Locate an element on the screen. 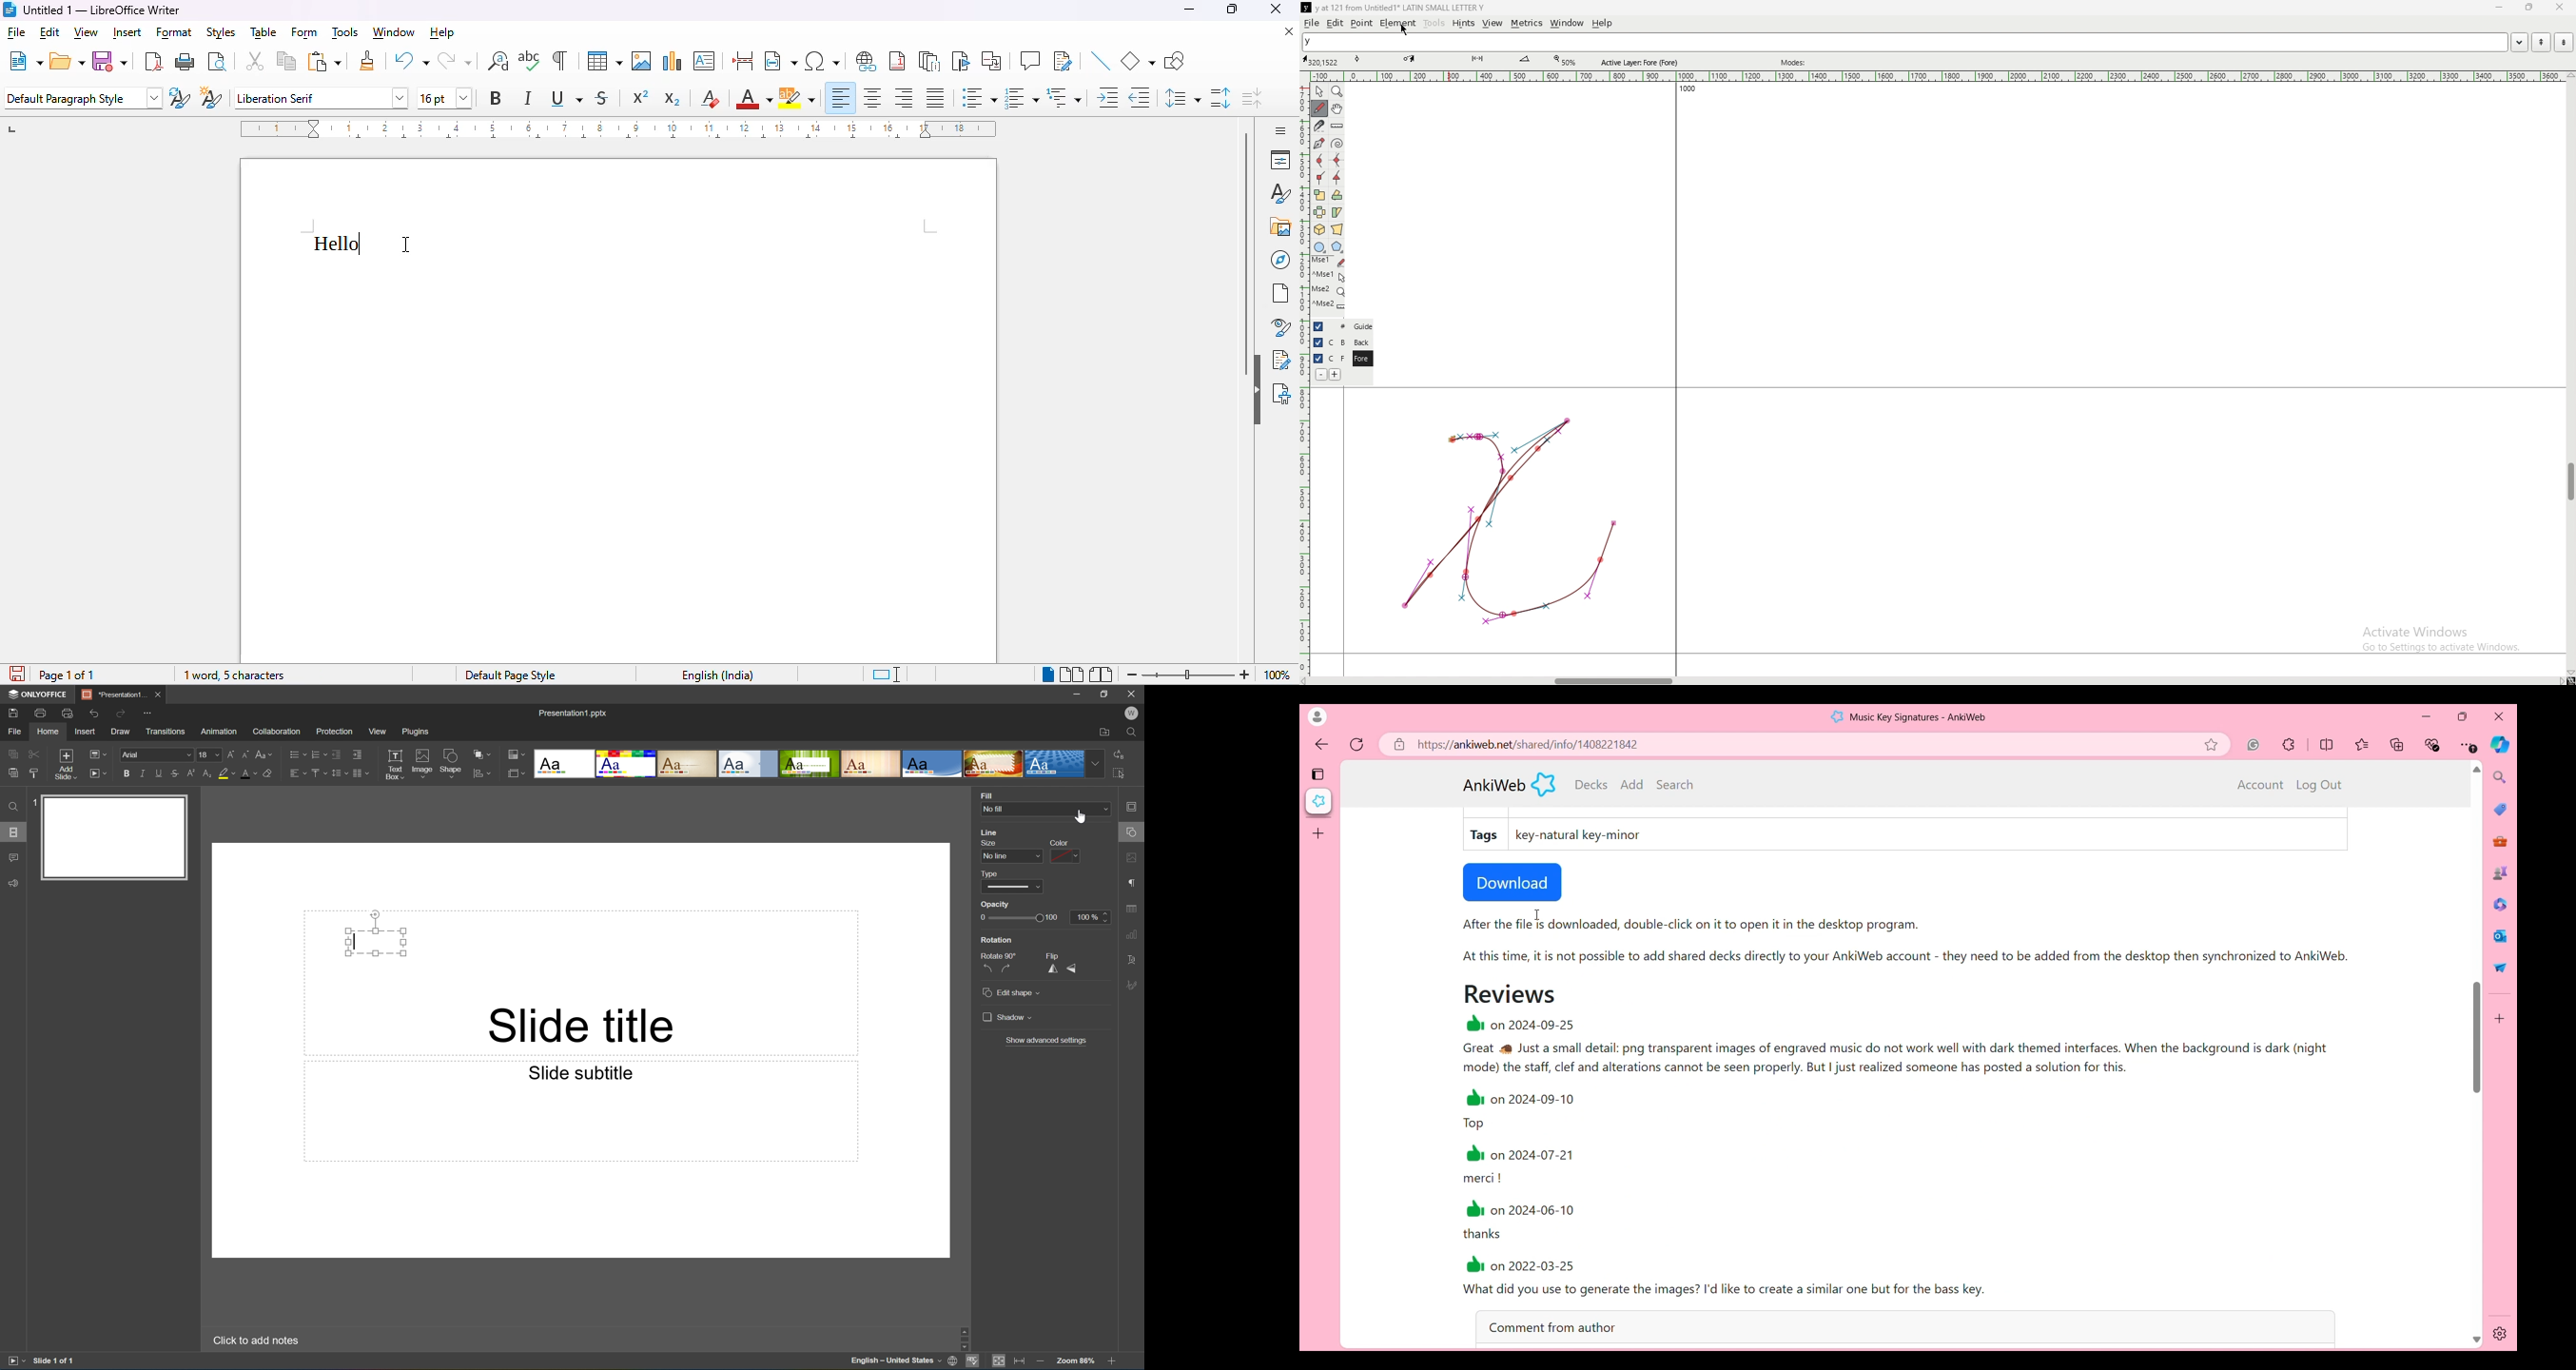 This screenshot has width=2576, height=1372. Settings is located at coordinates (2500, 1334).